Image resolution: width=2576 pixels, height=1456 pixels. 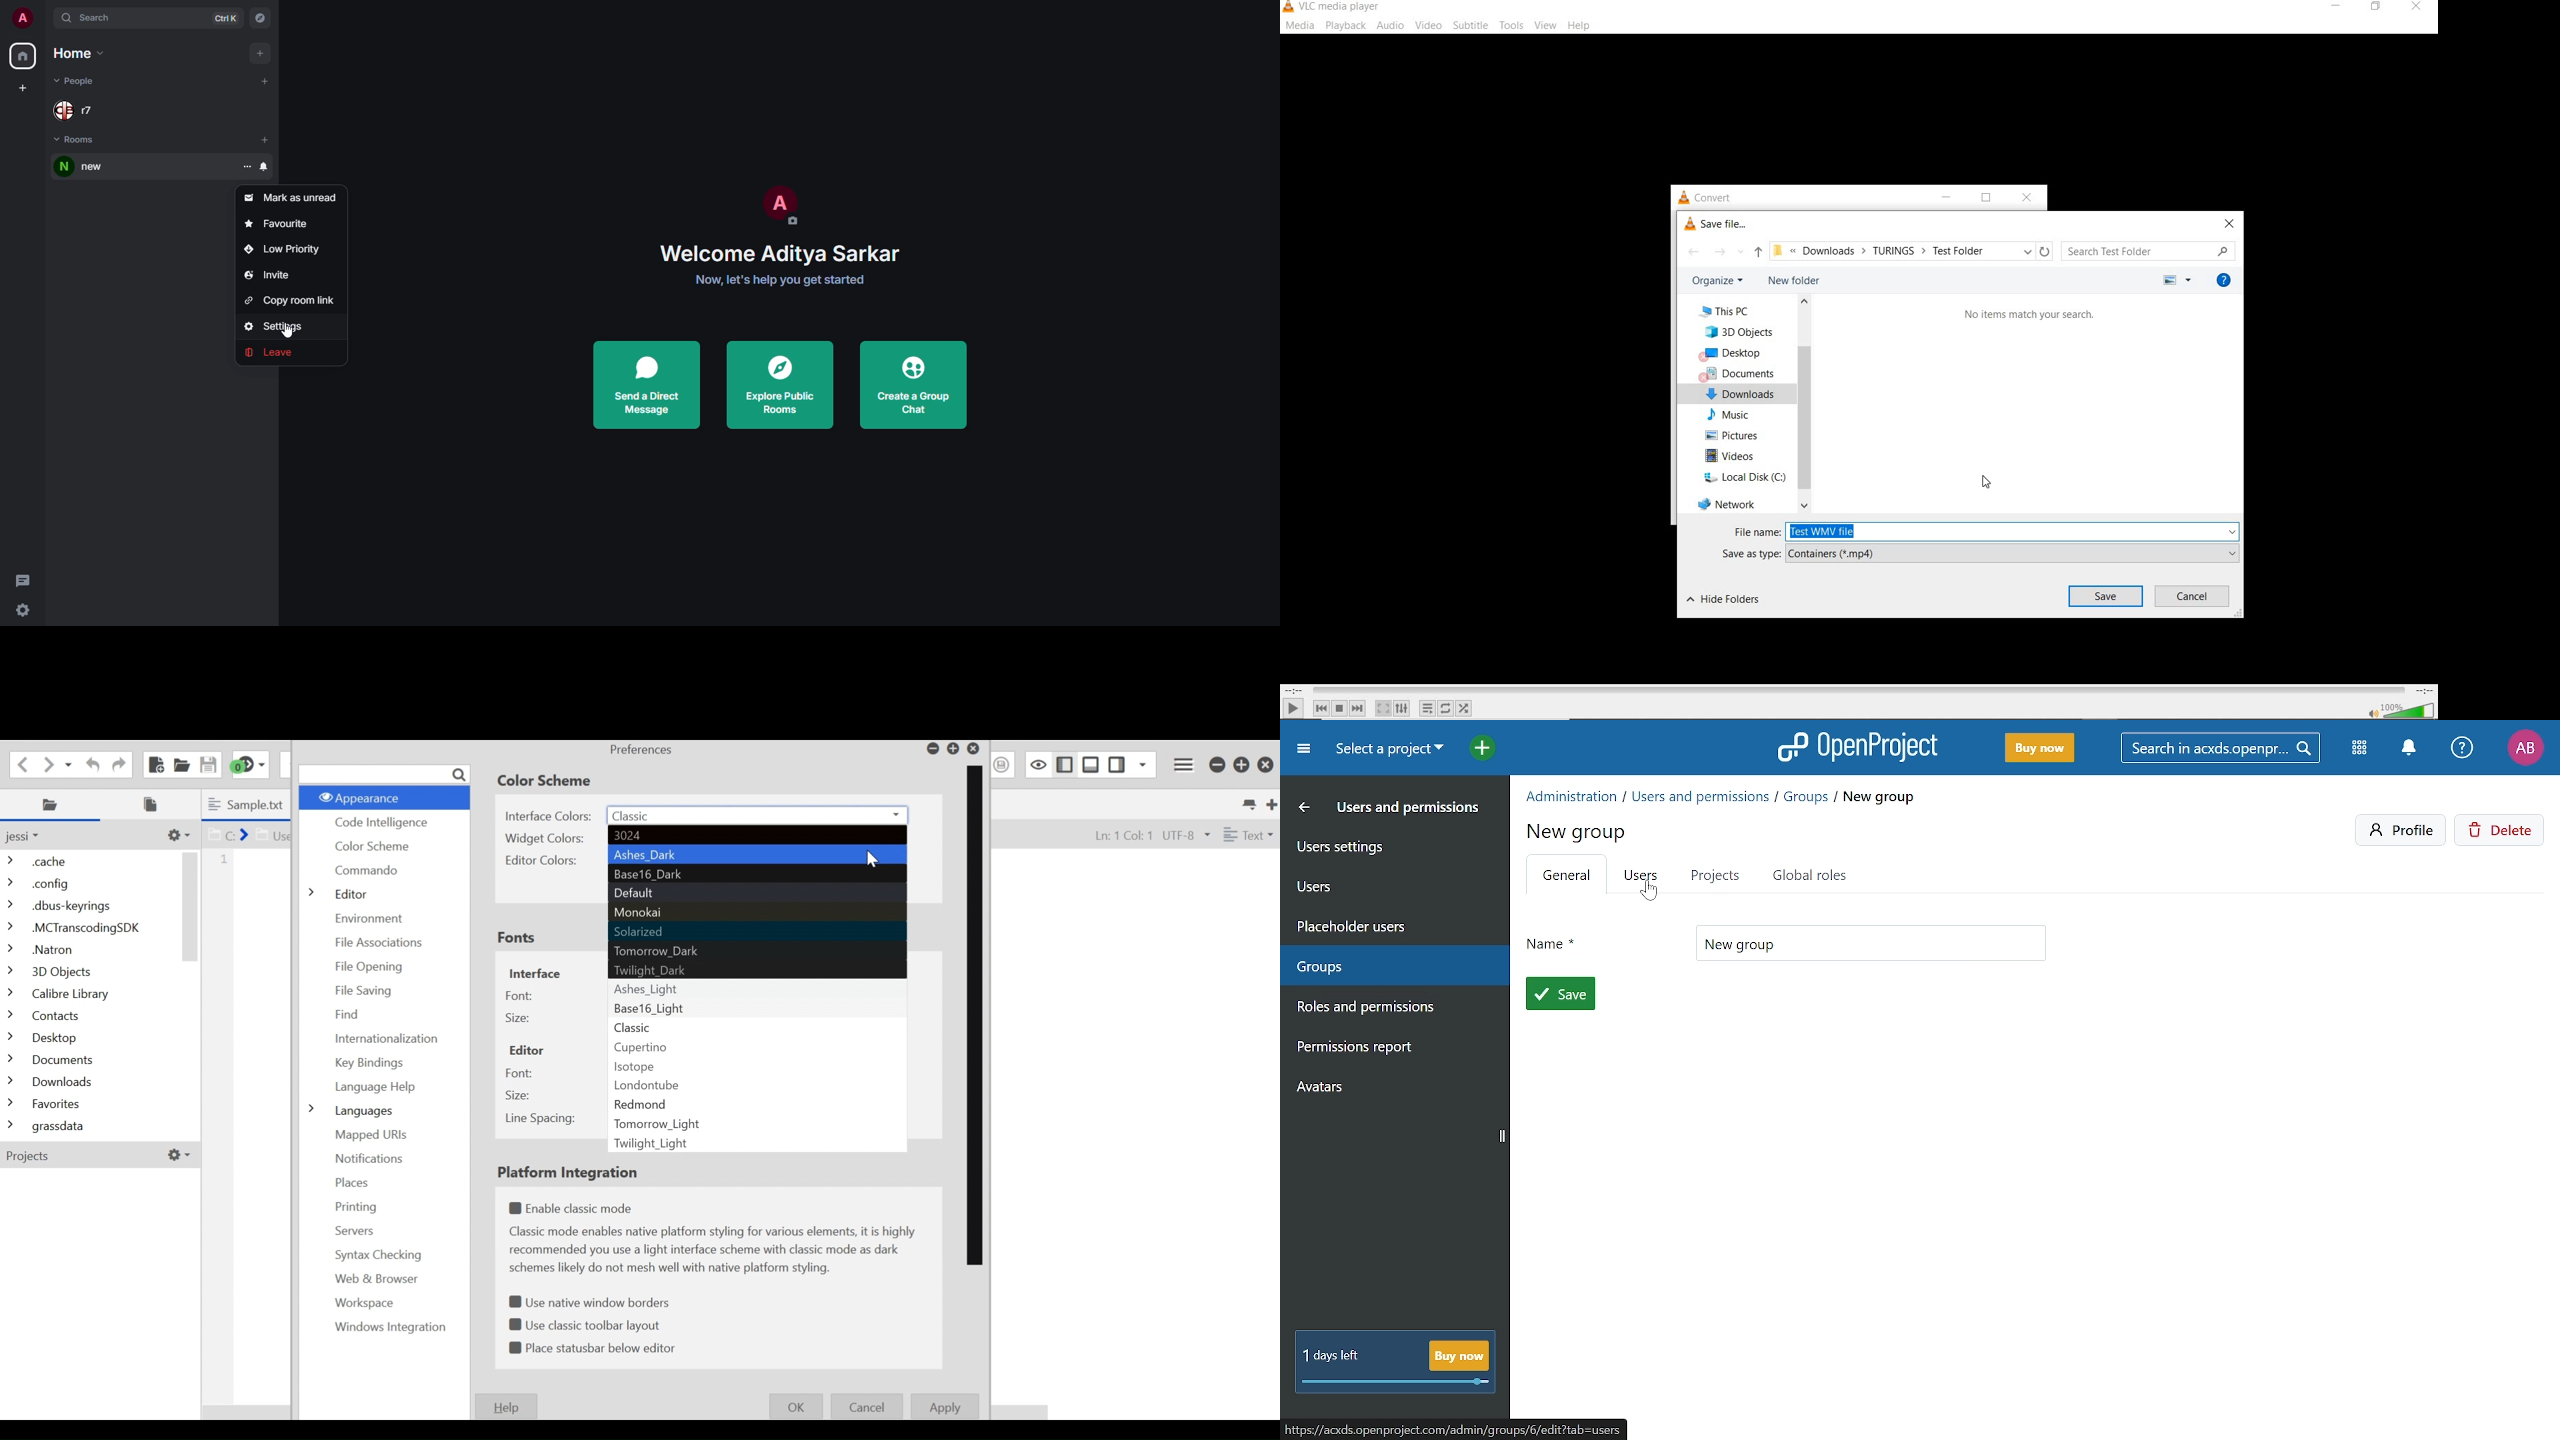 What do you see at coordinates (2379, 7) in the screenshot?
I see `restore down` at bounding box center [2379, 7].